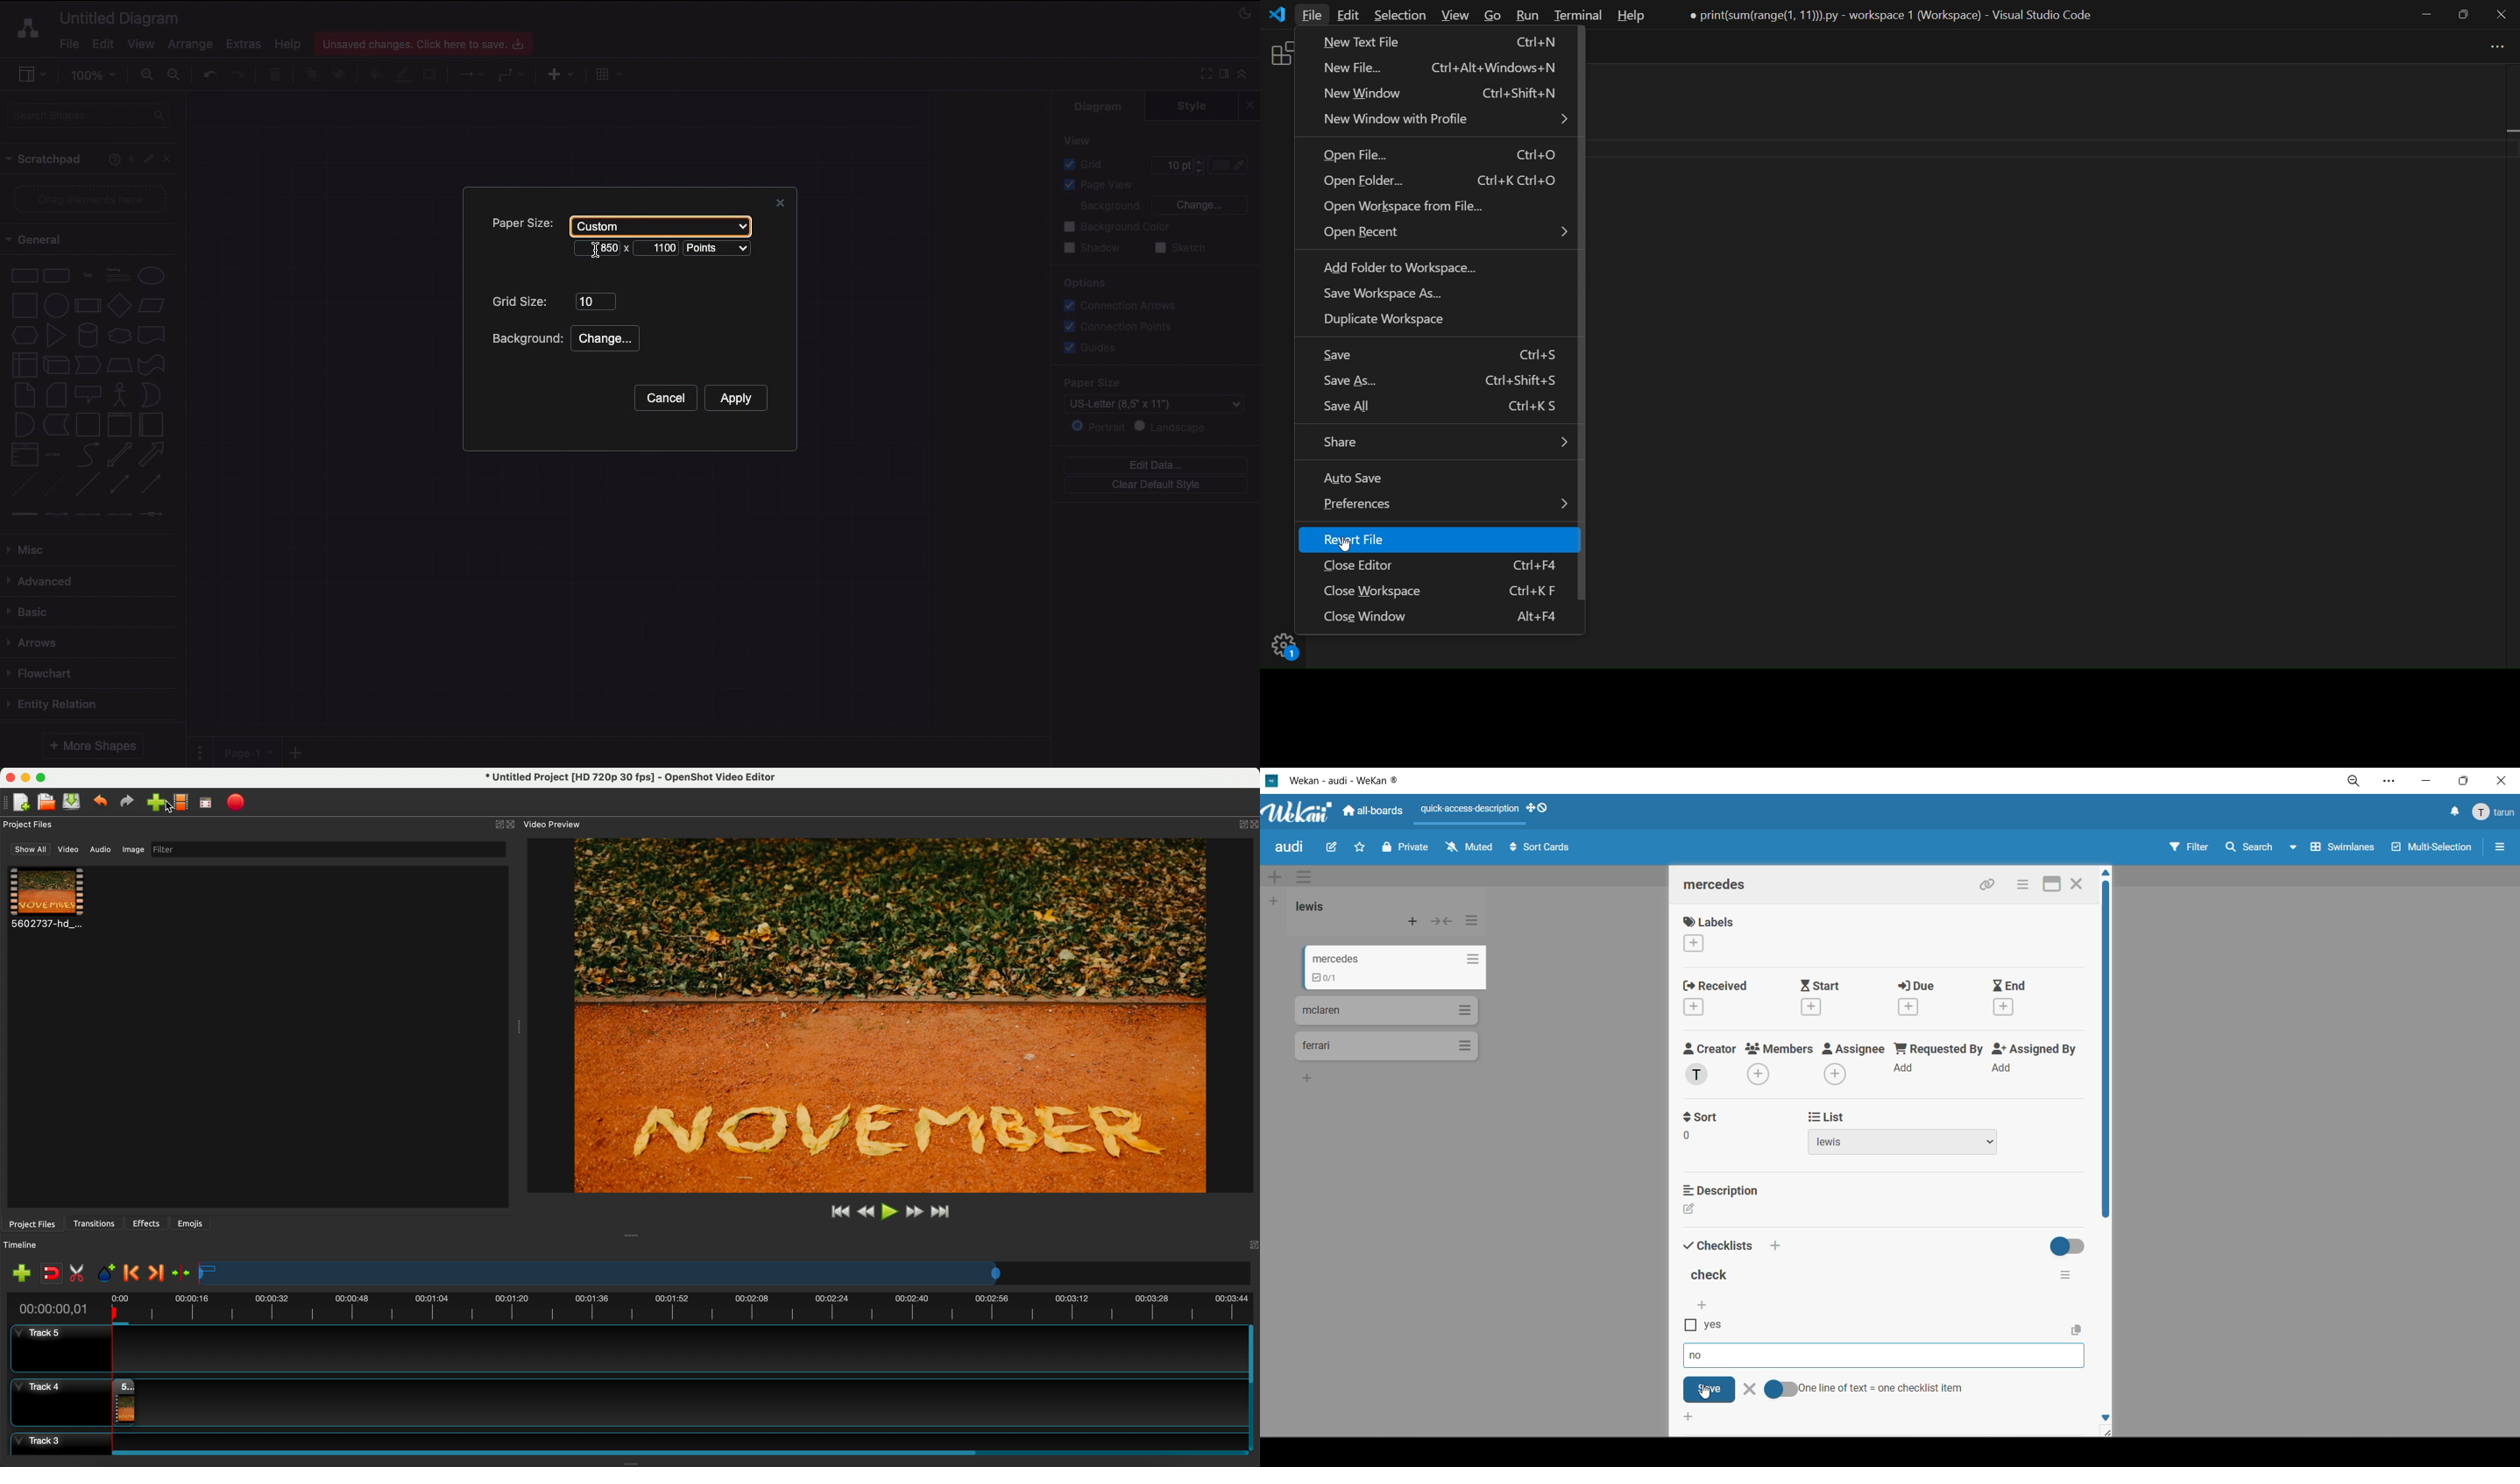 This screenshot has height=1484, width=2520. I want to click on Hexagon, so click(24, 336).